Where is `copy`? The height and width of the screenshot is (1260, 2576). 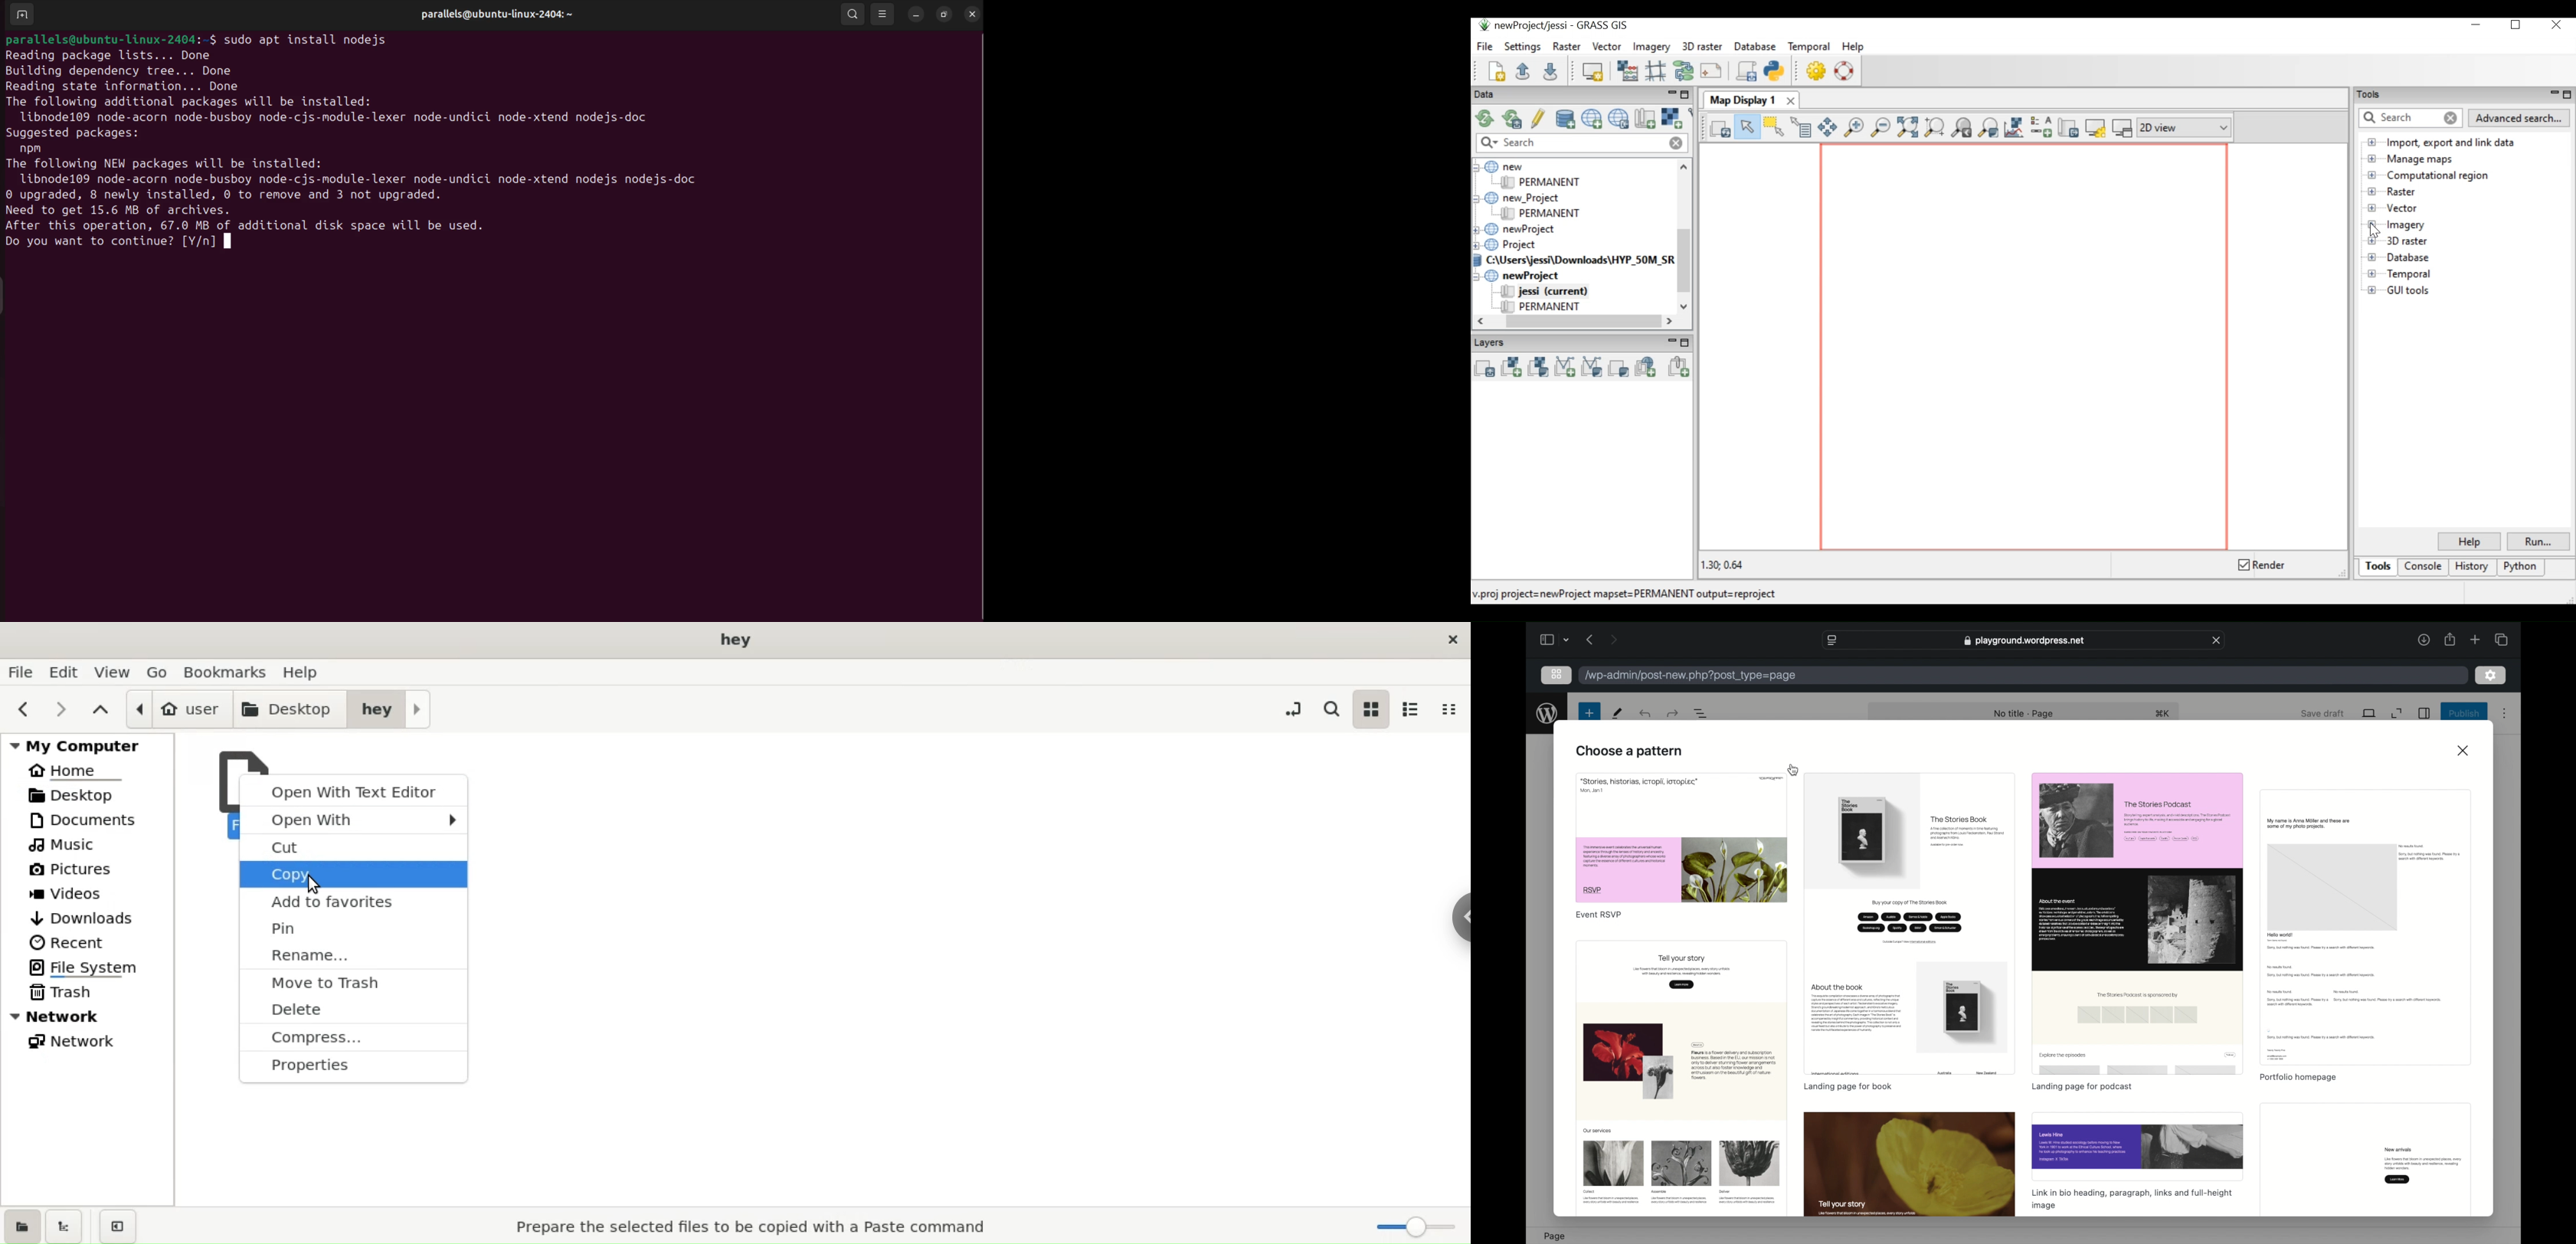 copy is located at coordinates (354, 876).